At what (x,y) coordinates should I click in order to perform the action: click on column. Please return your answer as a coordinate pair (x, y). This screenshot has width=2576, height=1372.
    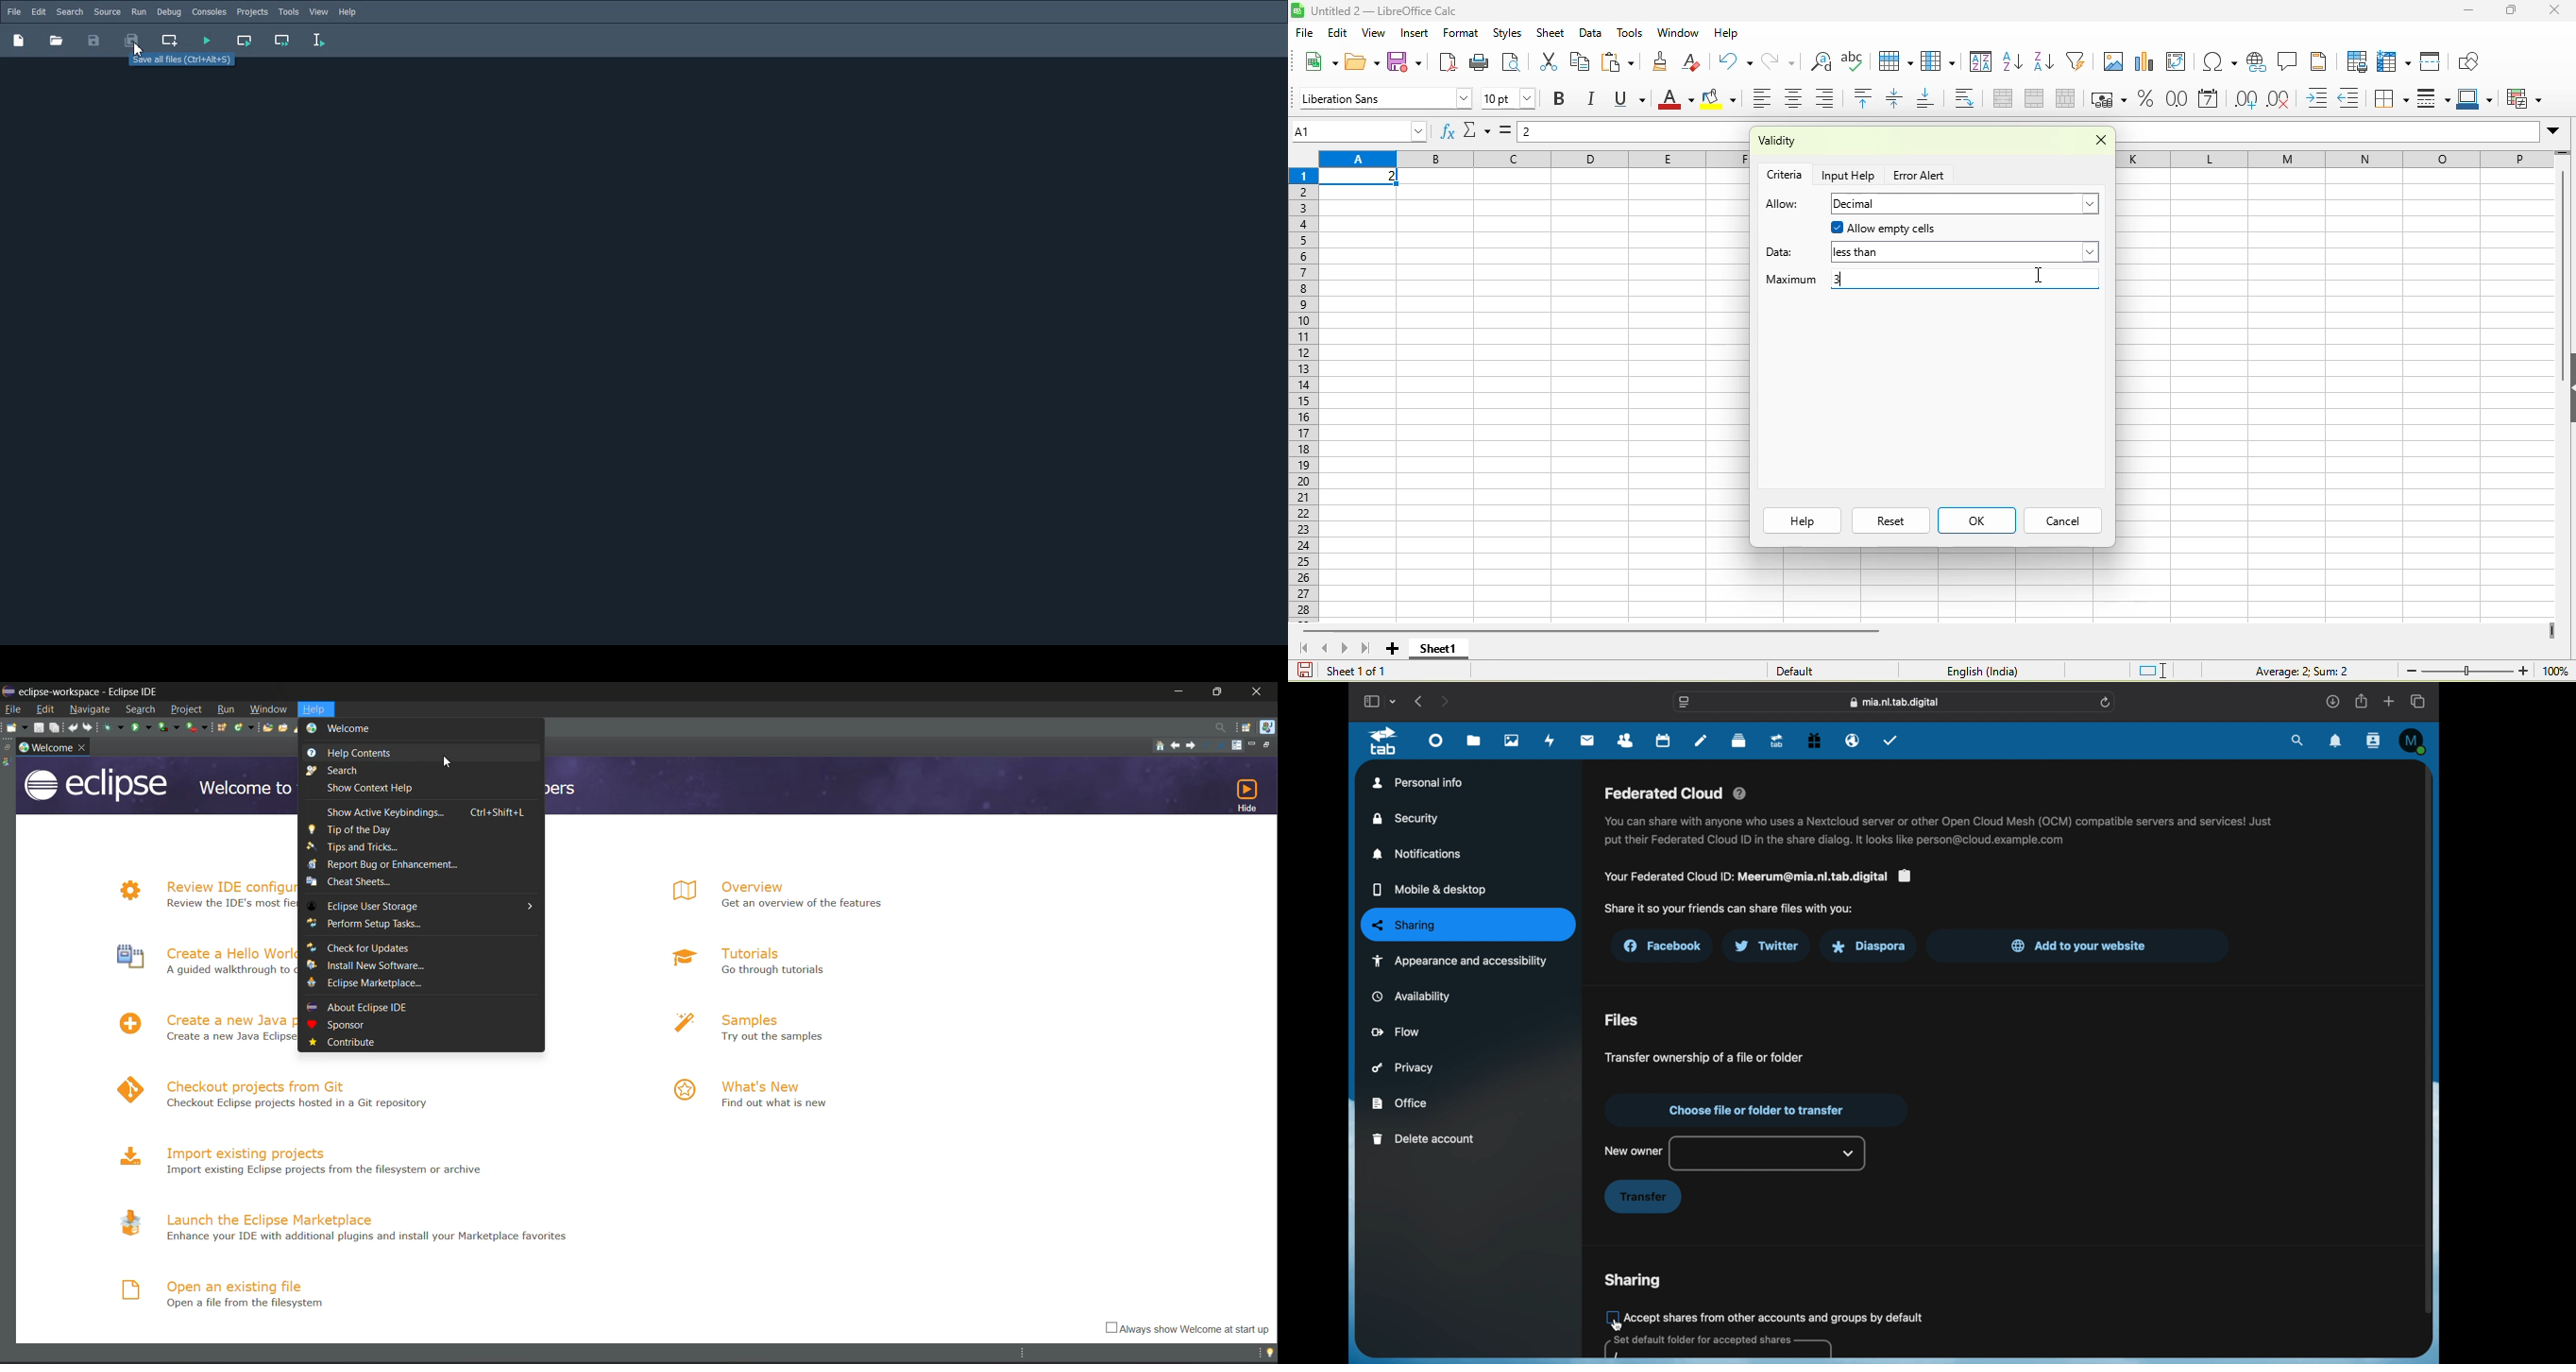
    Looking at the image, I should click on (1941, 62).